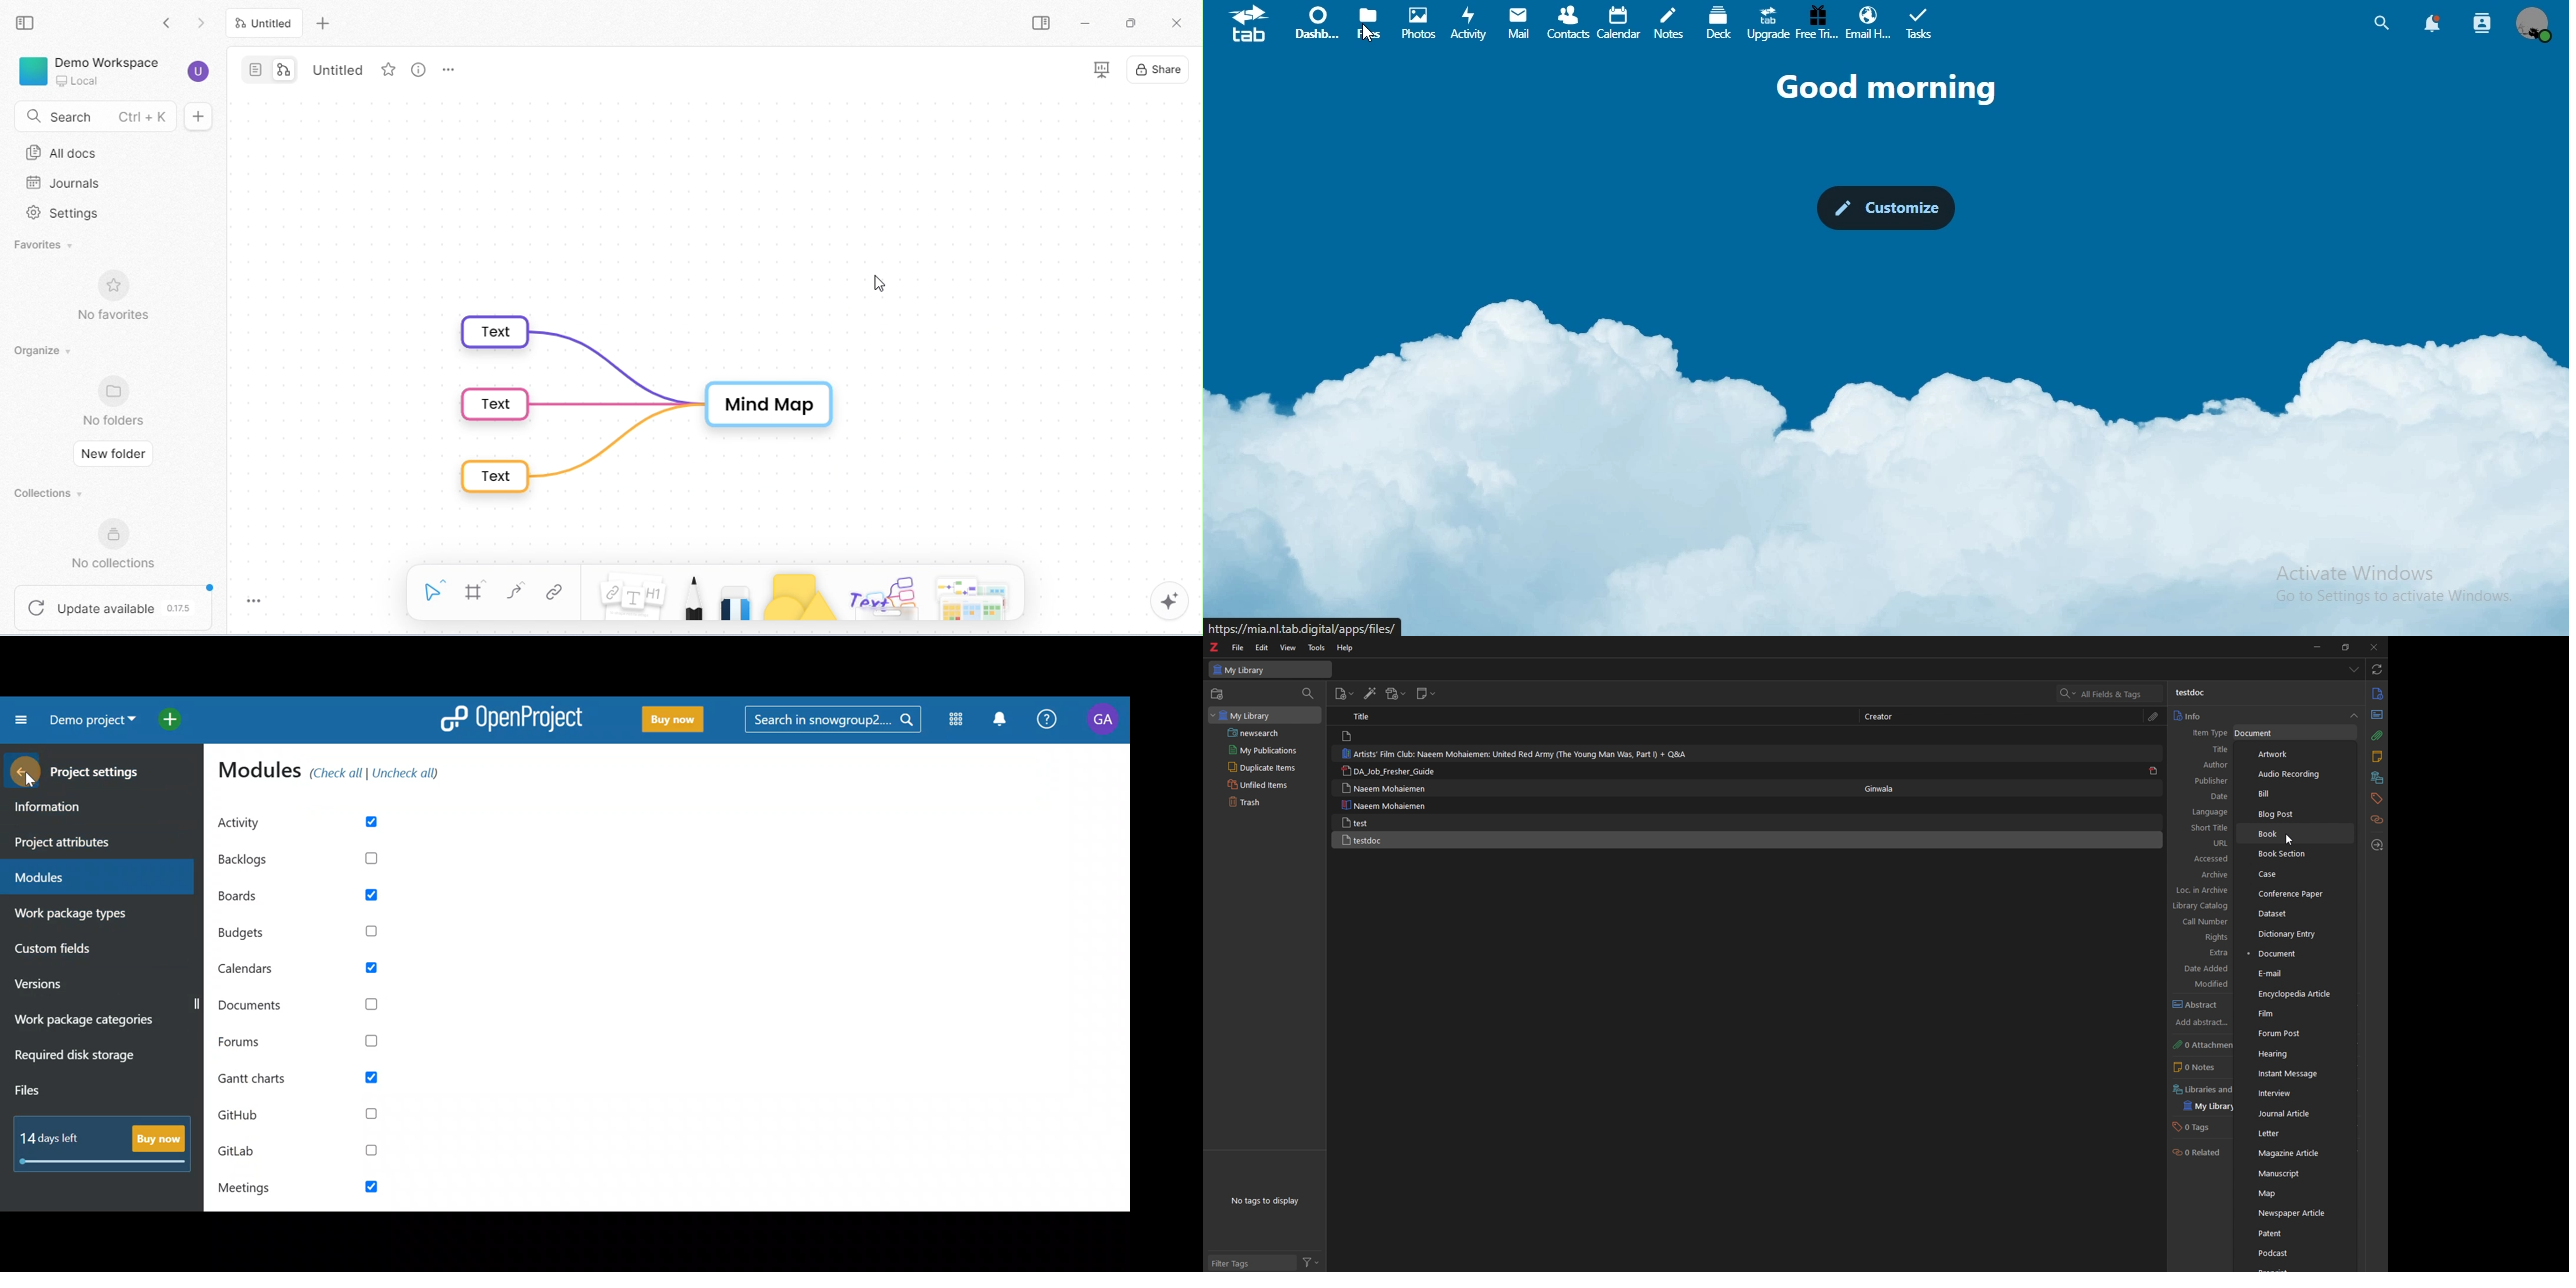 The width and height of the screenshot is (2576, 1288). Describe the element at coordinates (1422, 23) in the screenshot. I see `photos` at that location.